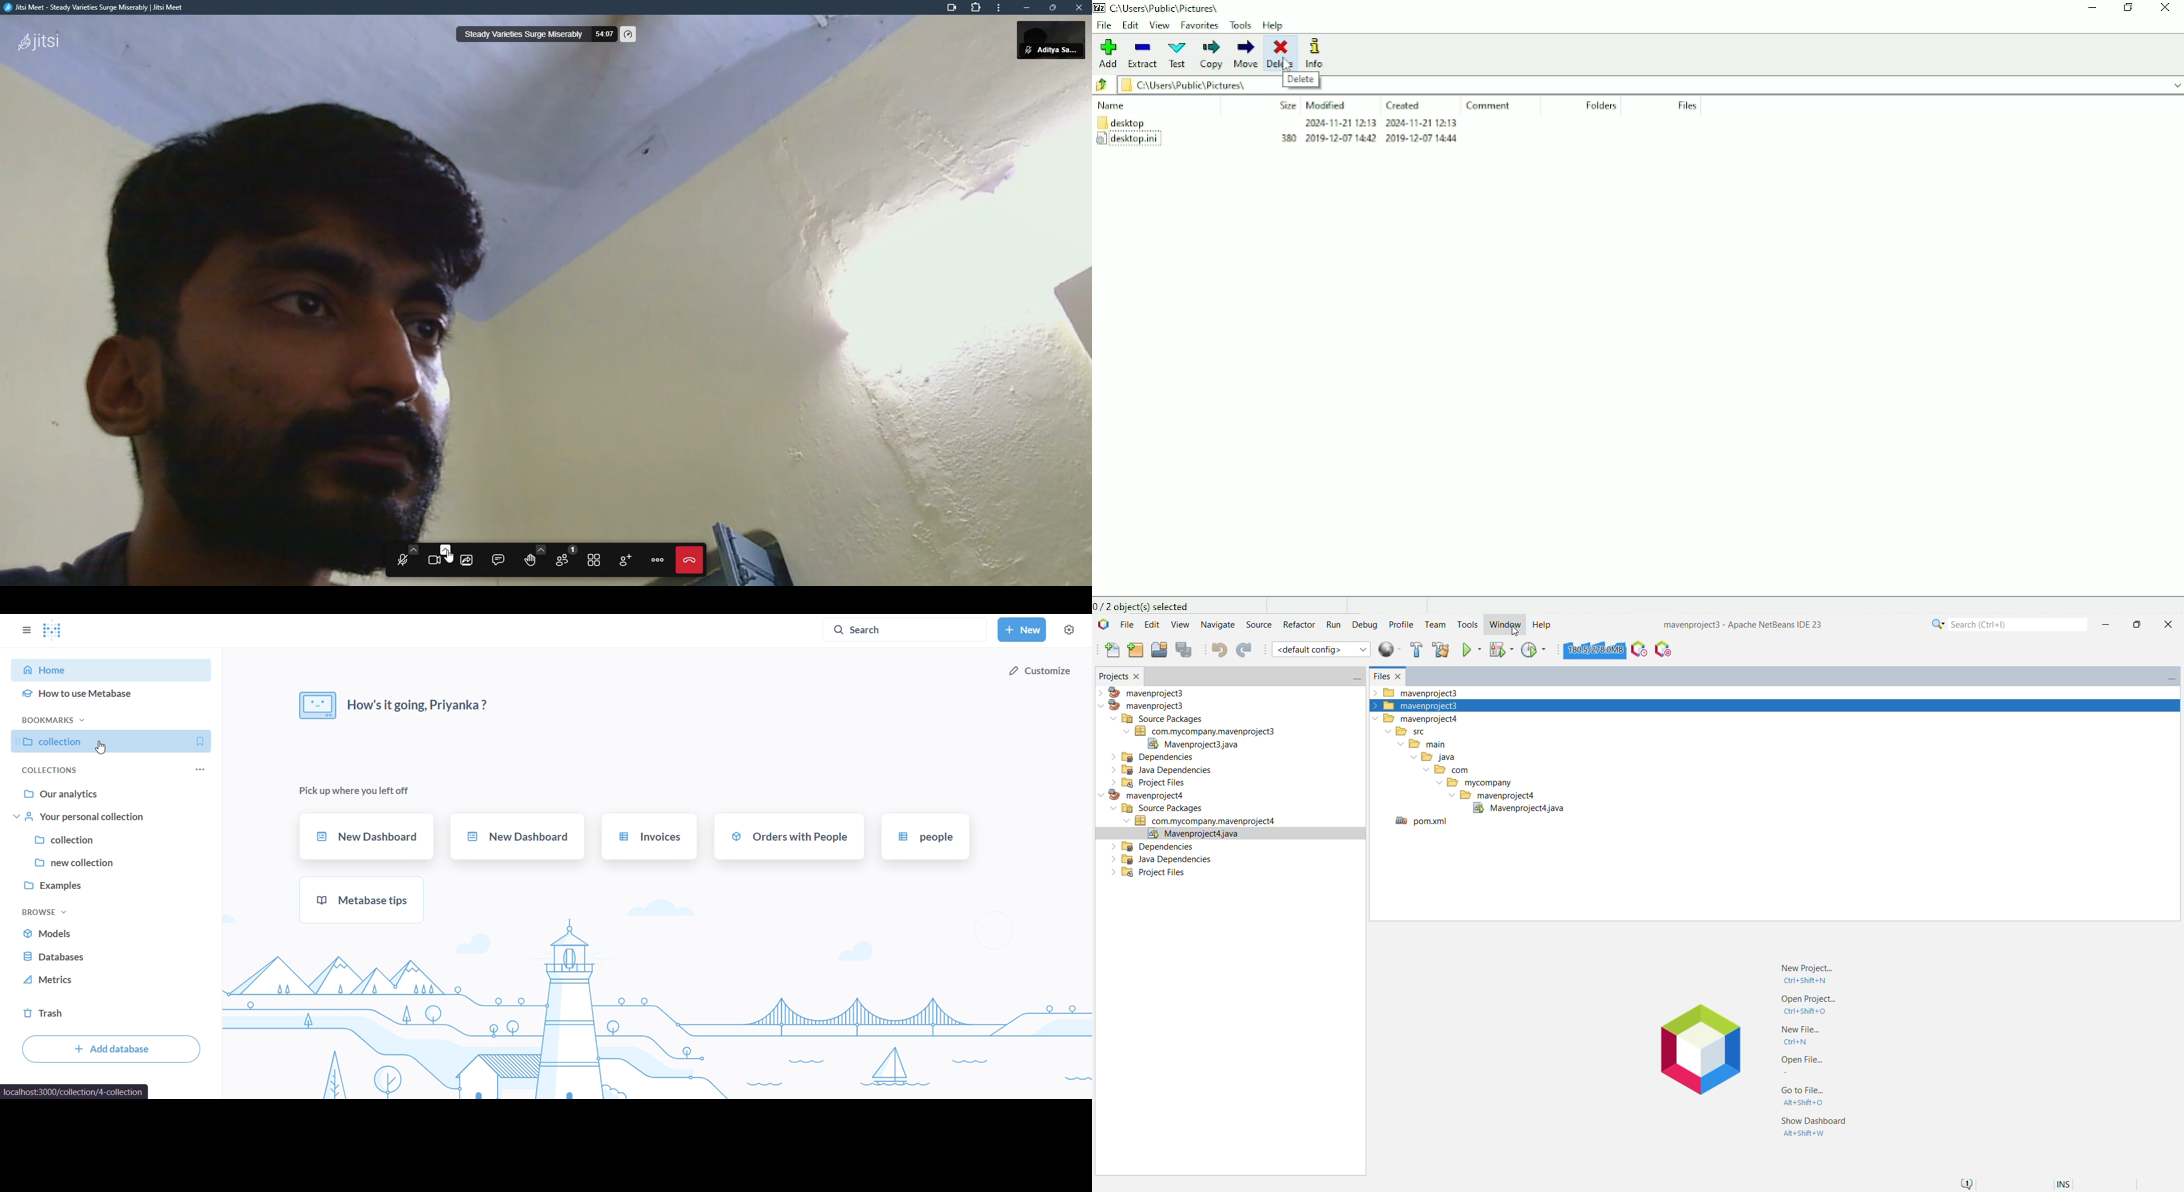 This screenshot has height=1204, width=2184. What do you see at coordinates (359, 793) in the screenshot?
I see `pick up where you left off` at bounding box center [359, 793].